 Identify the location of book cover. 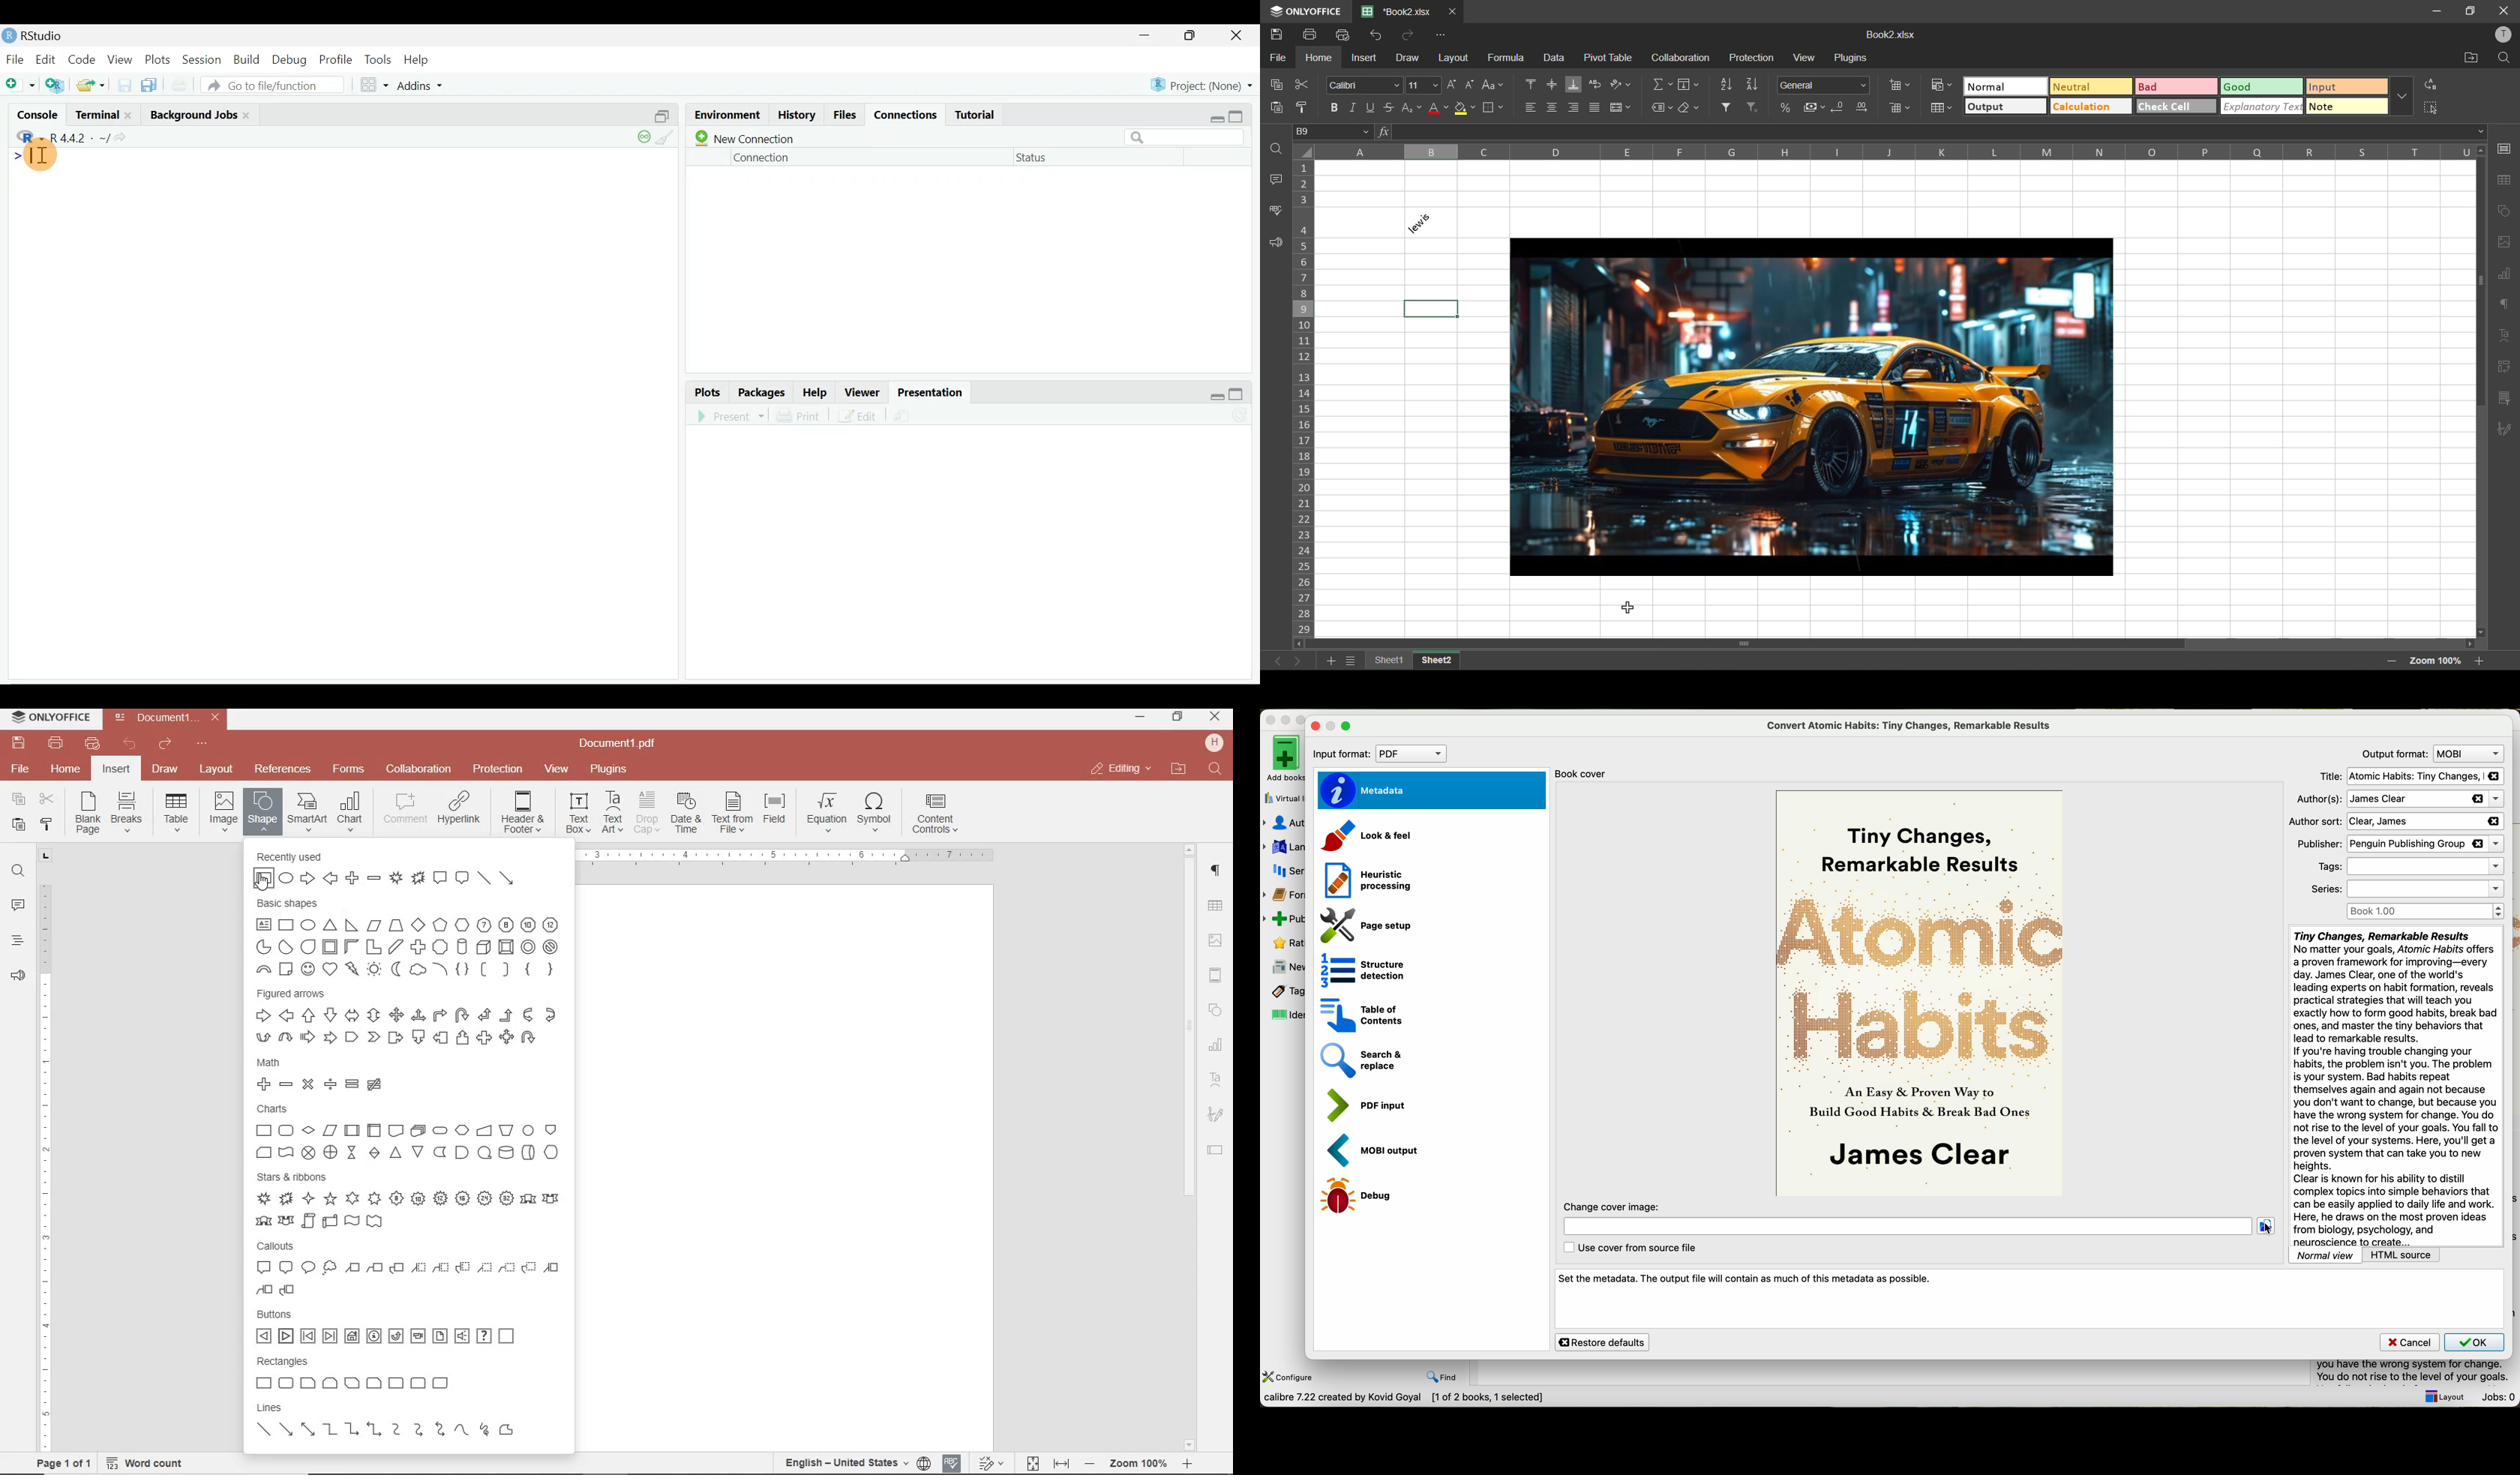
(1580, 772).